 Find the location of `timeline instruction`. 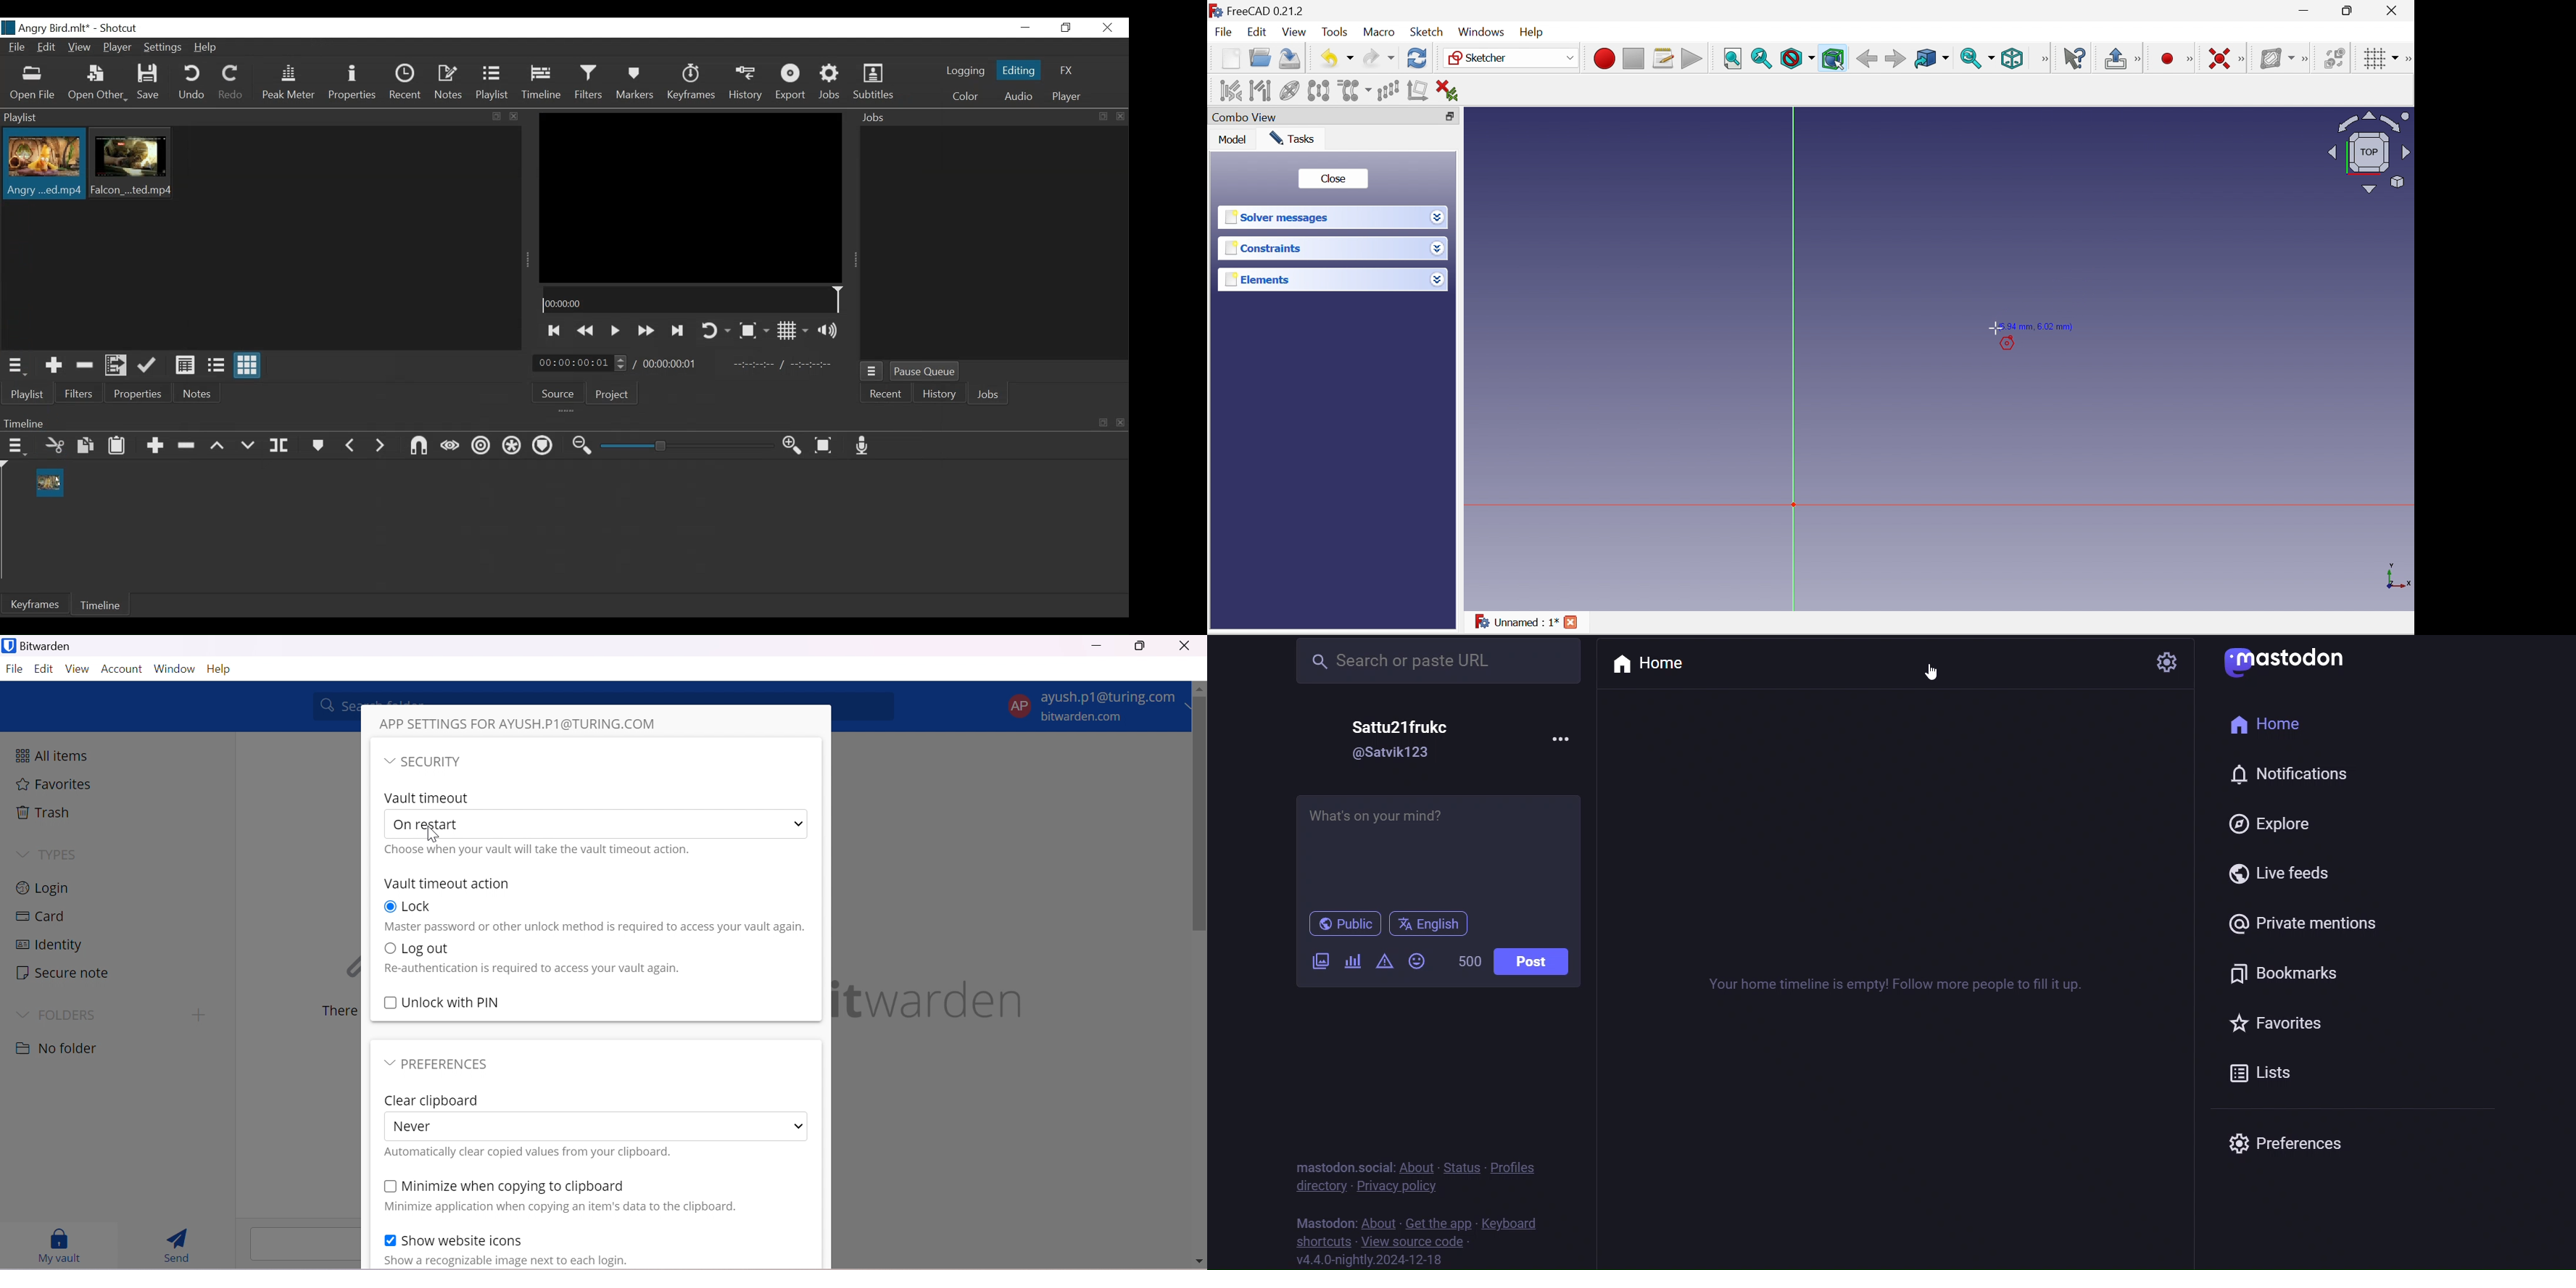

timeline instruction is located at coordinates (1892, 982).